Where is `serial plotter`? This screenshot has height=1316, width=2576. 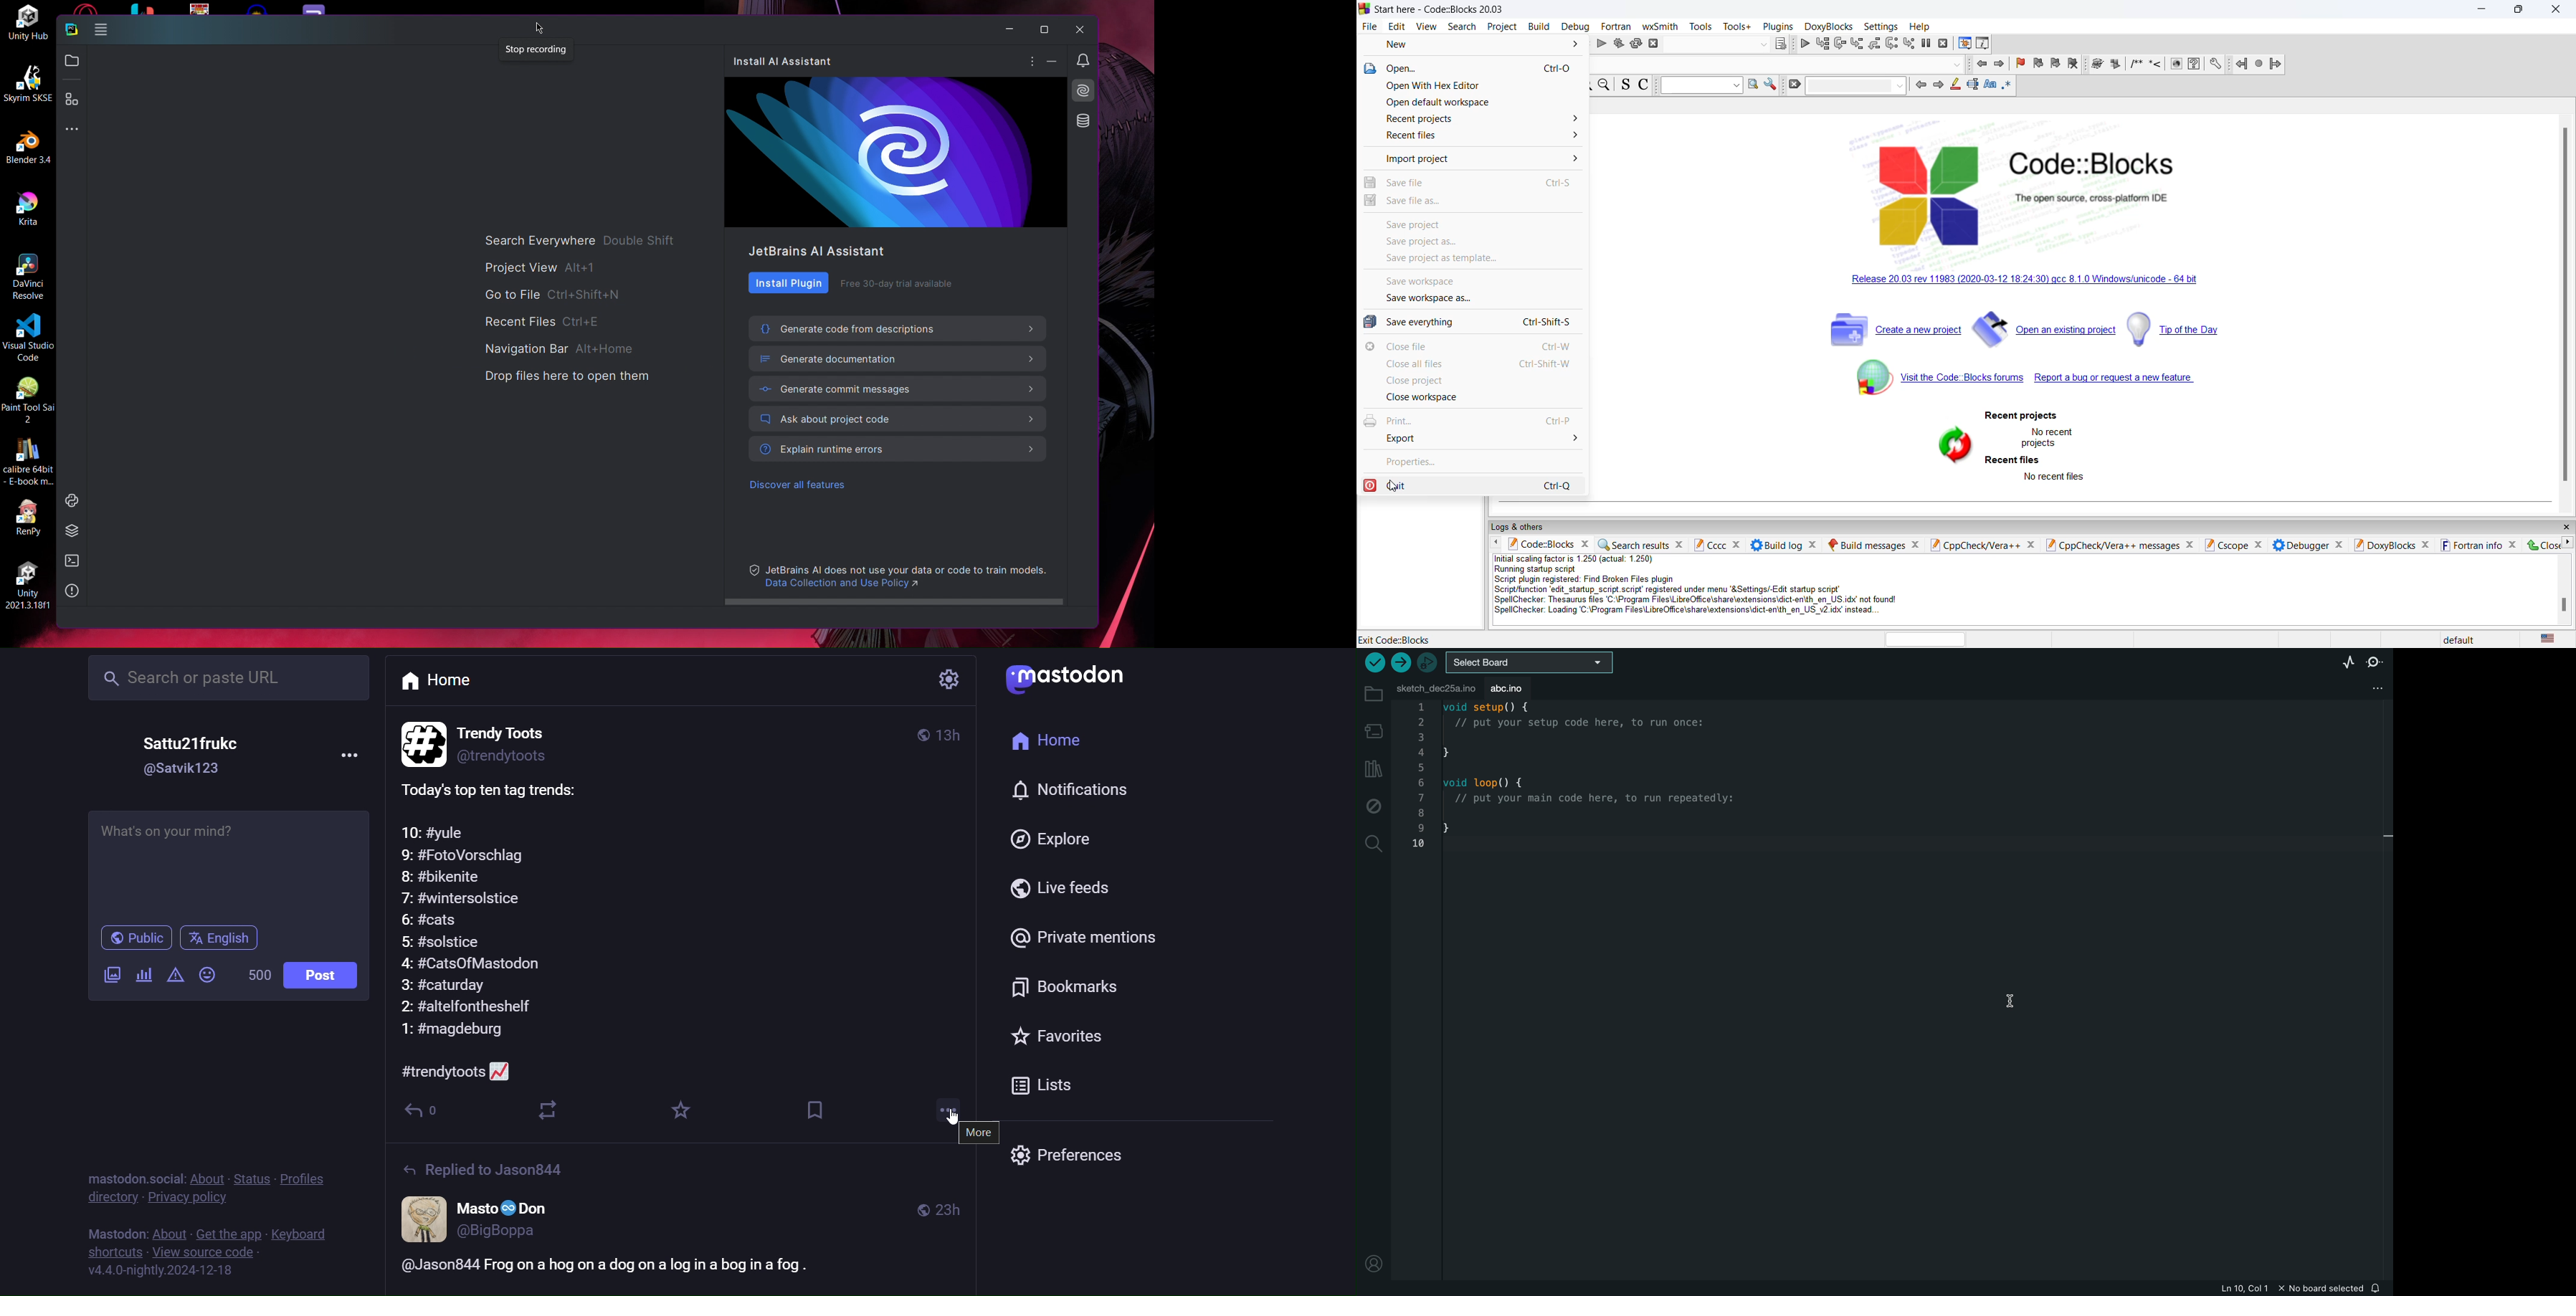 serial plotter is located at coordinates (2342, 663).